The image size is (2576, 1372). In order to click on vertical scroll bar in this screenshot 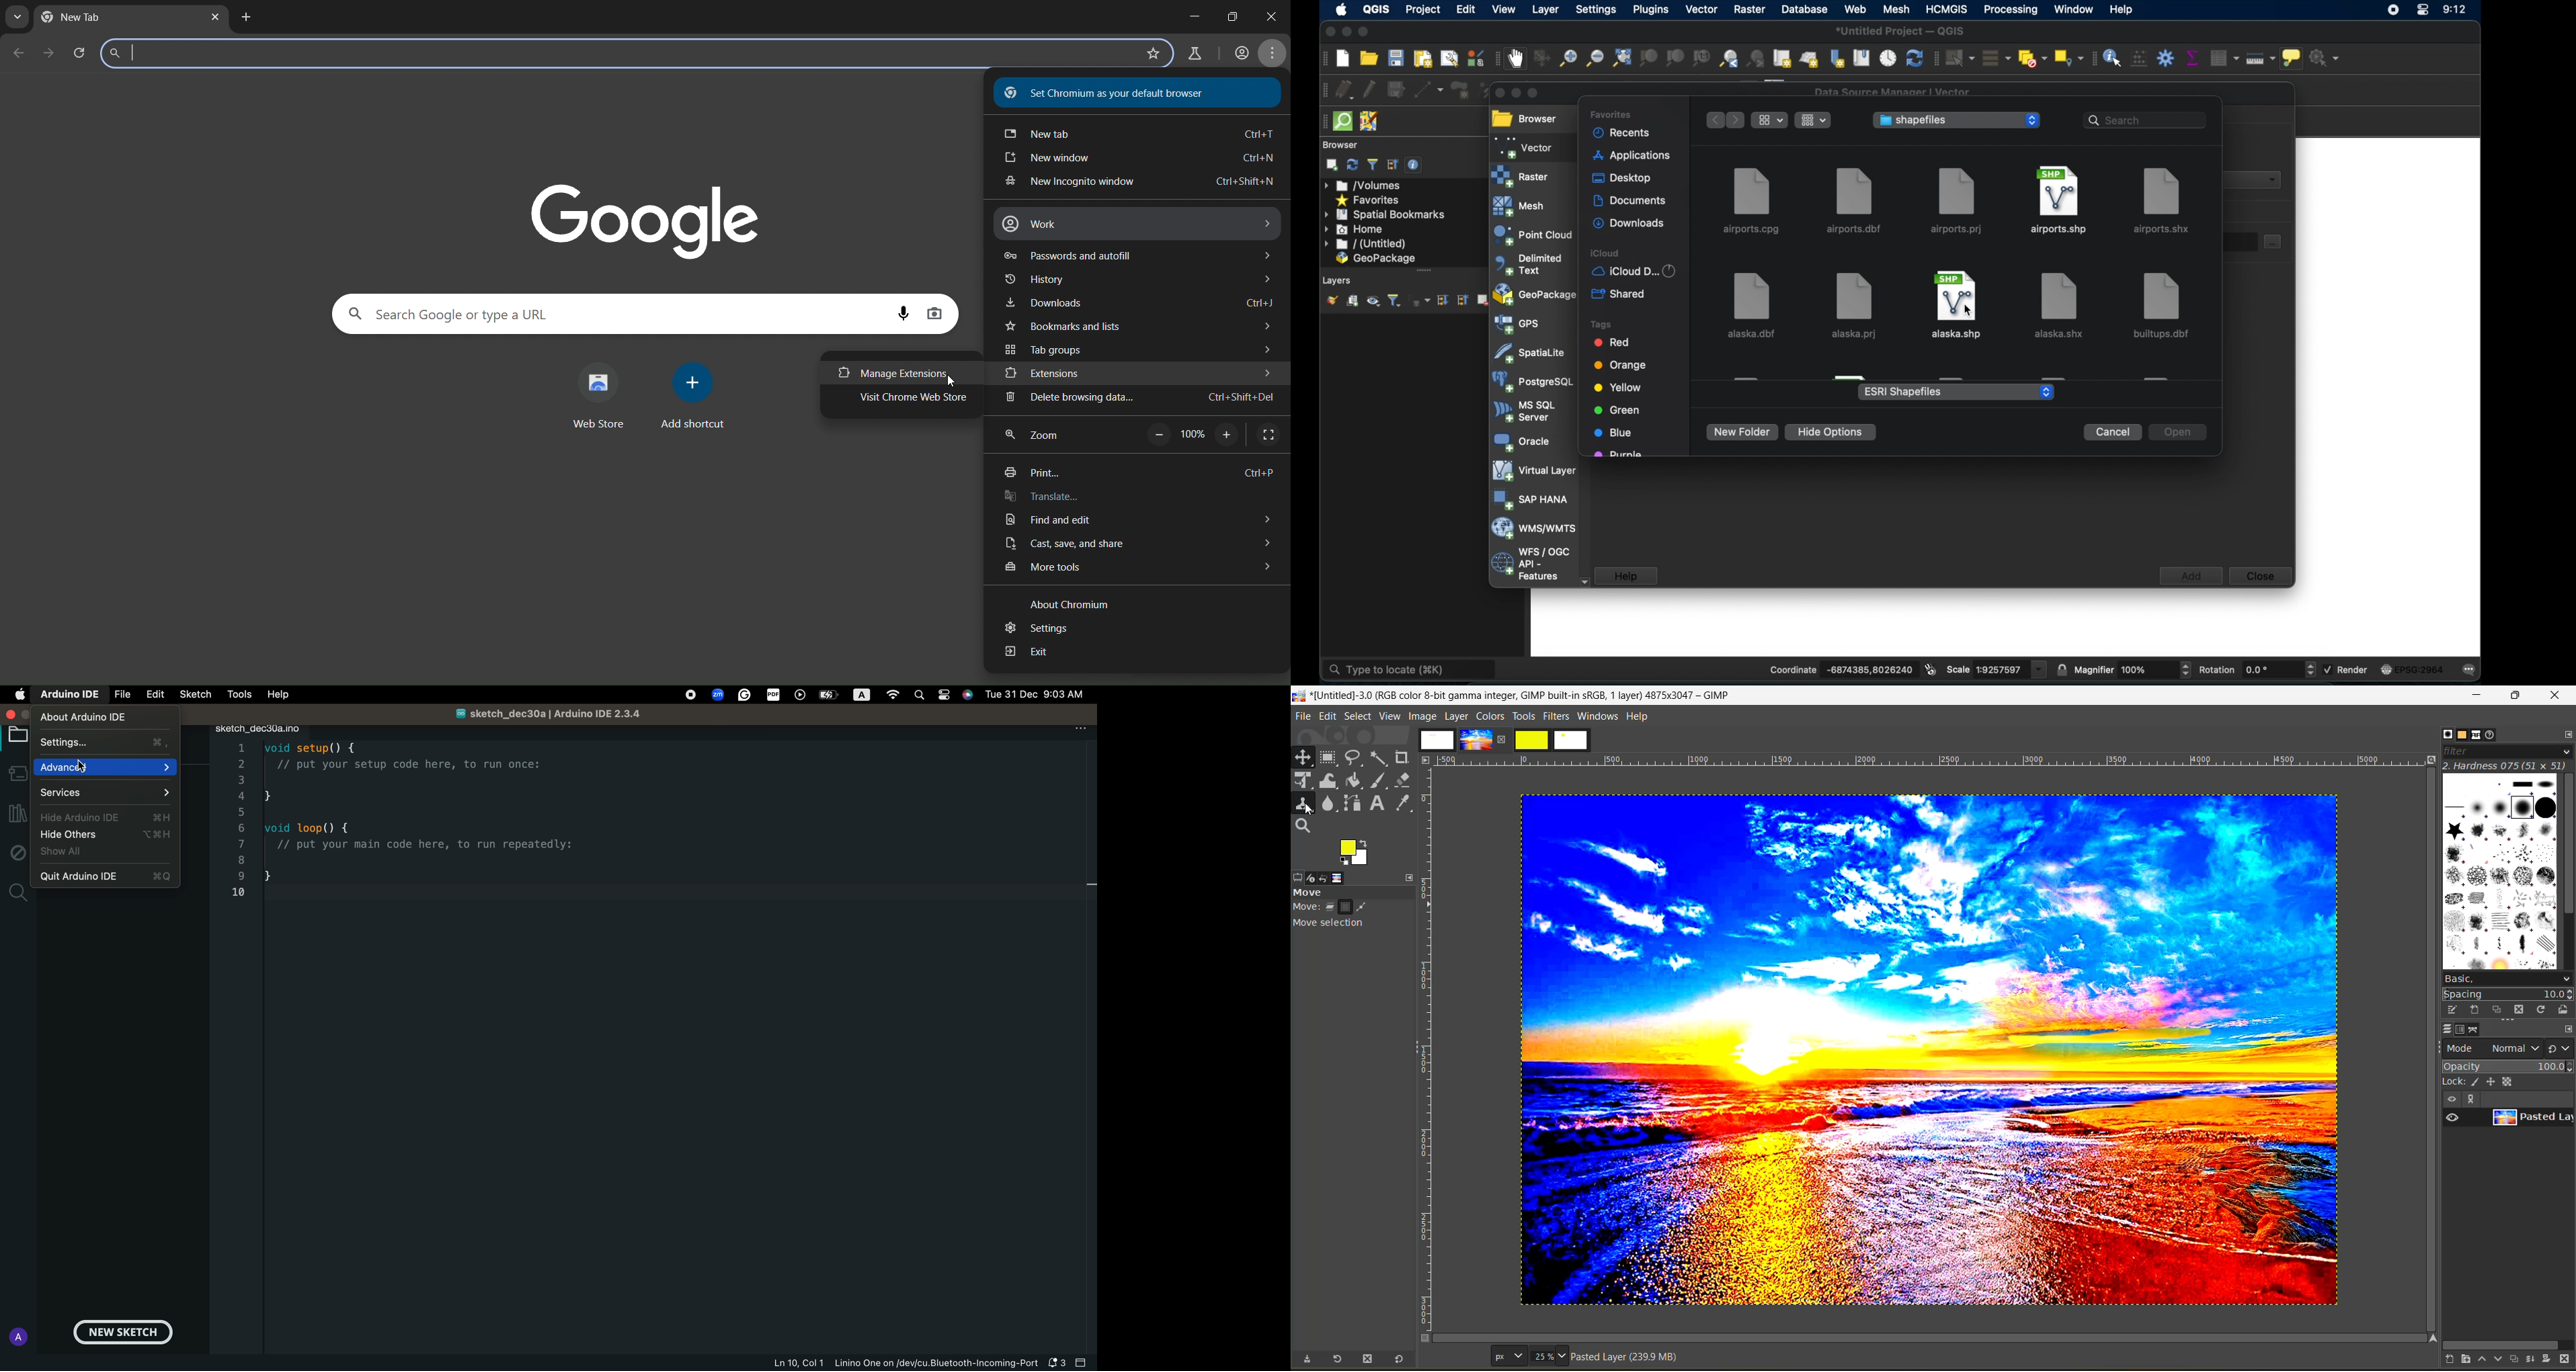, I will do `click(2568, 845)`.